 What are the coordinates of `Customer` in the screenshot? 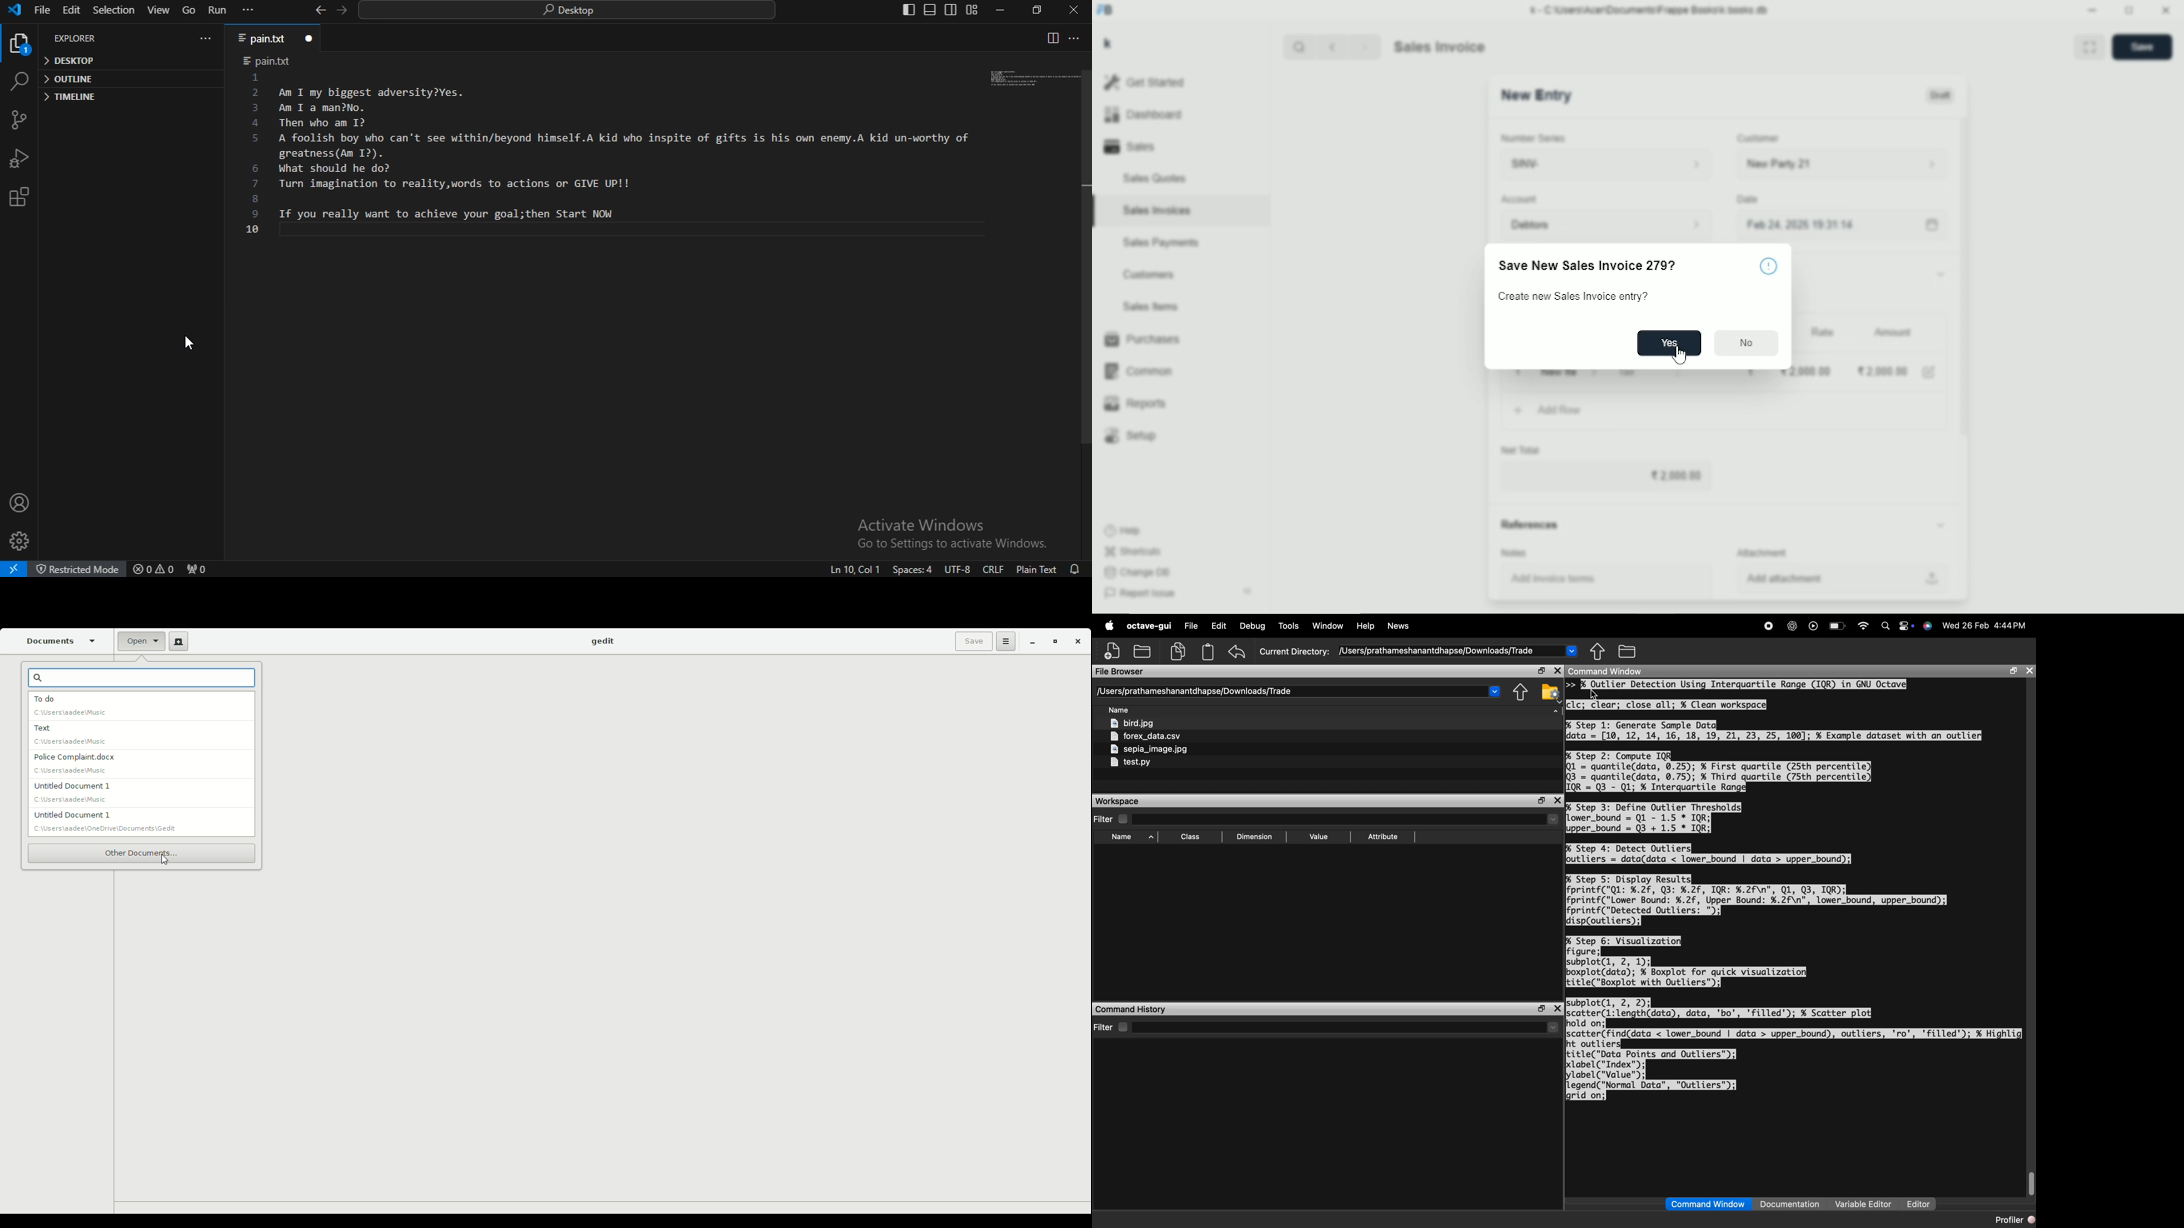 It's located at (1759, 139).